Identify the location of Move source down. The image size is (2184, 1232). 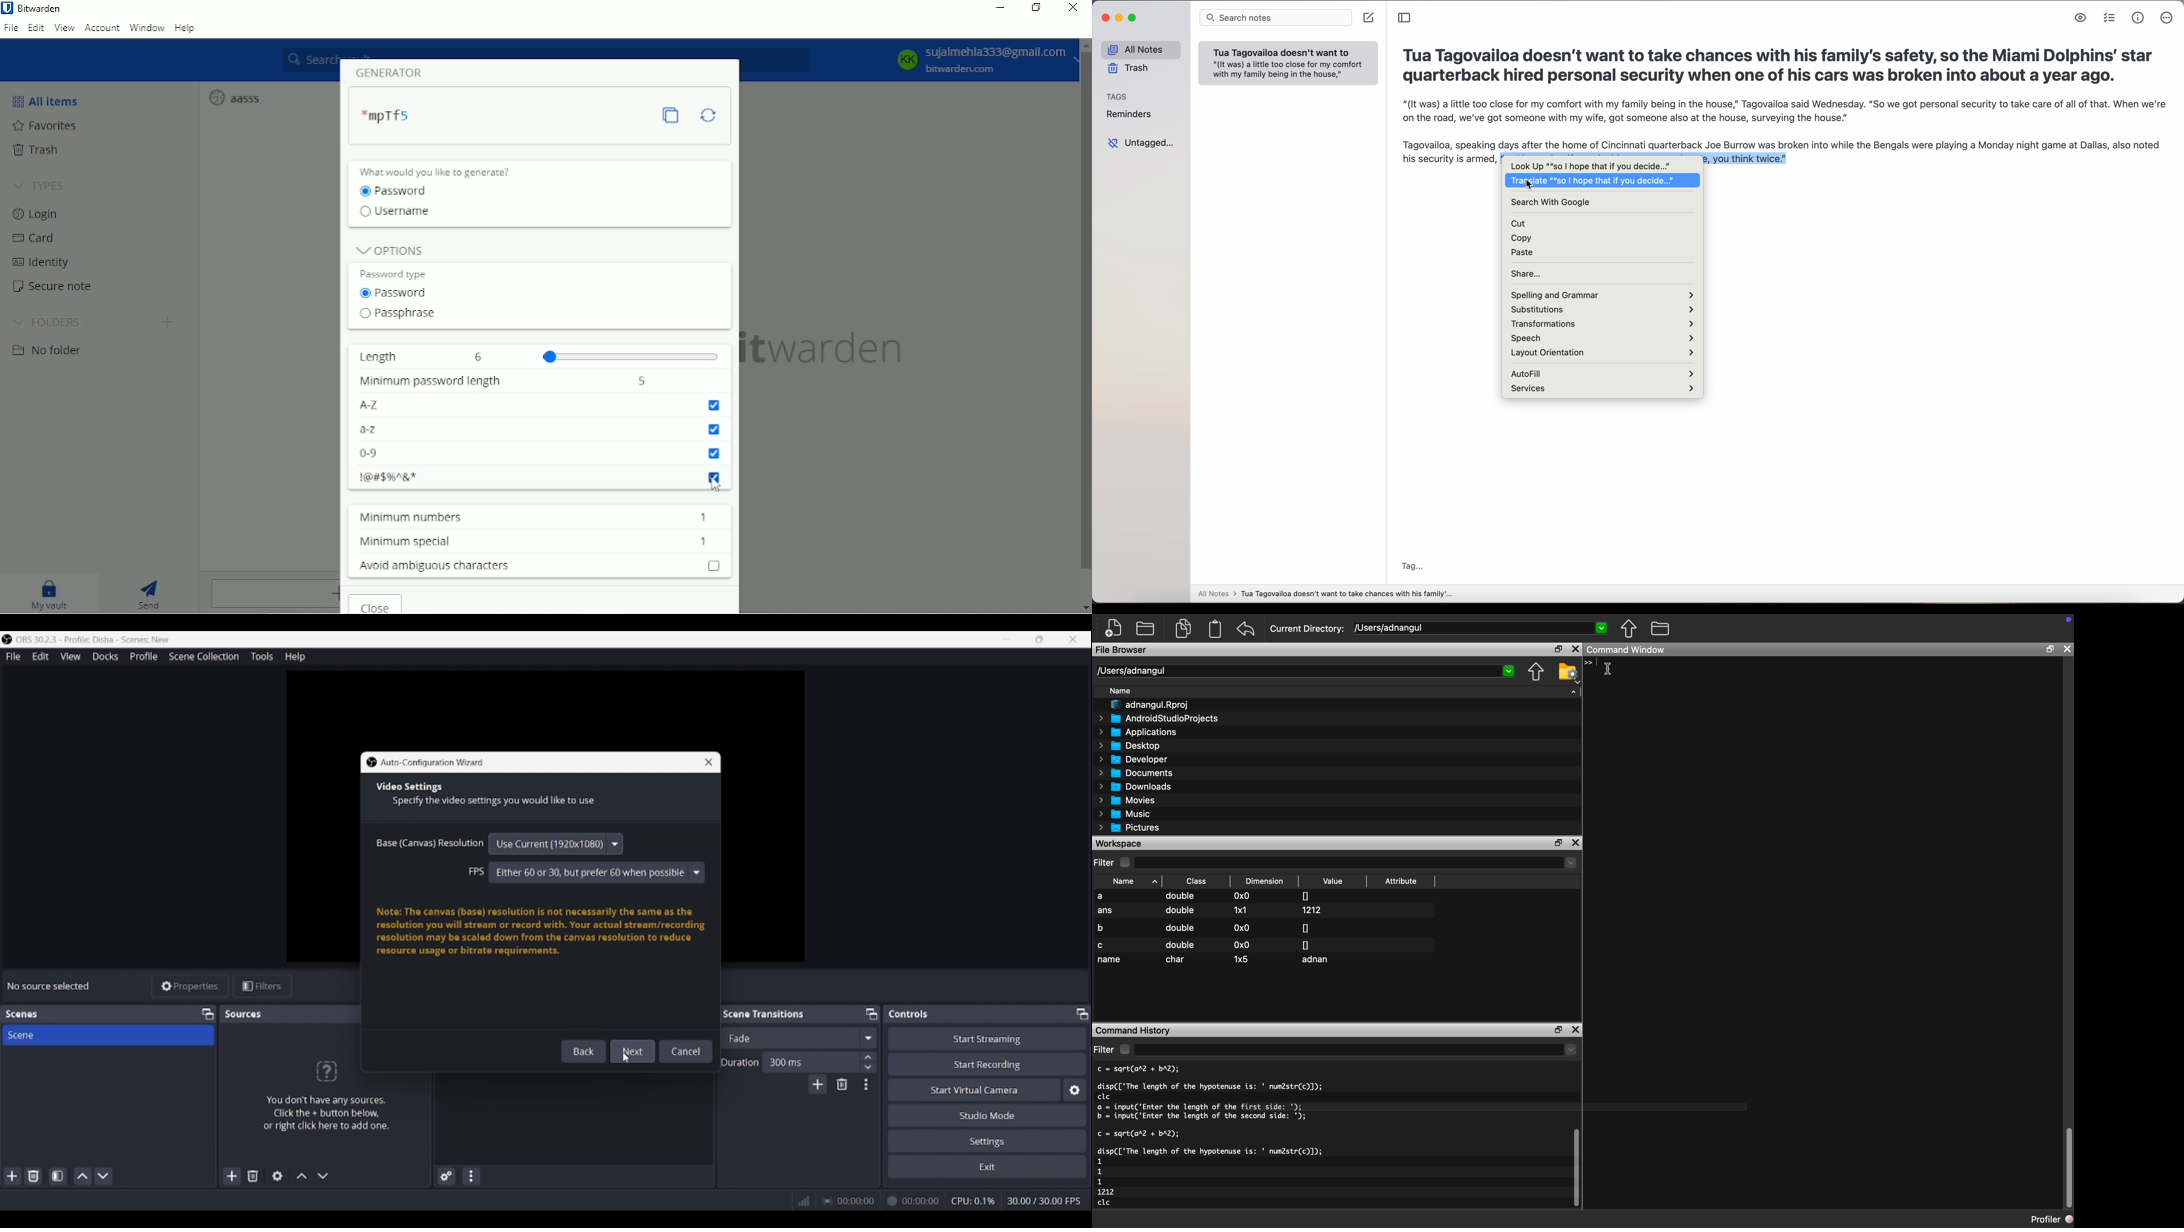
(323, 1176).